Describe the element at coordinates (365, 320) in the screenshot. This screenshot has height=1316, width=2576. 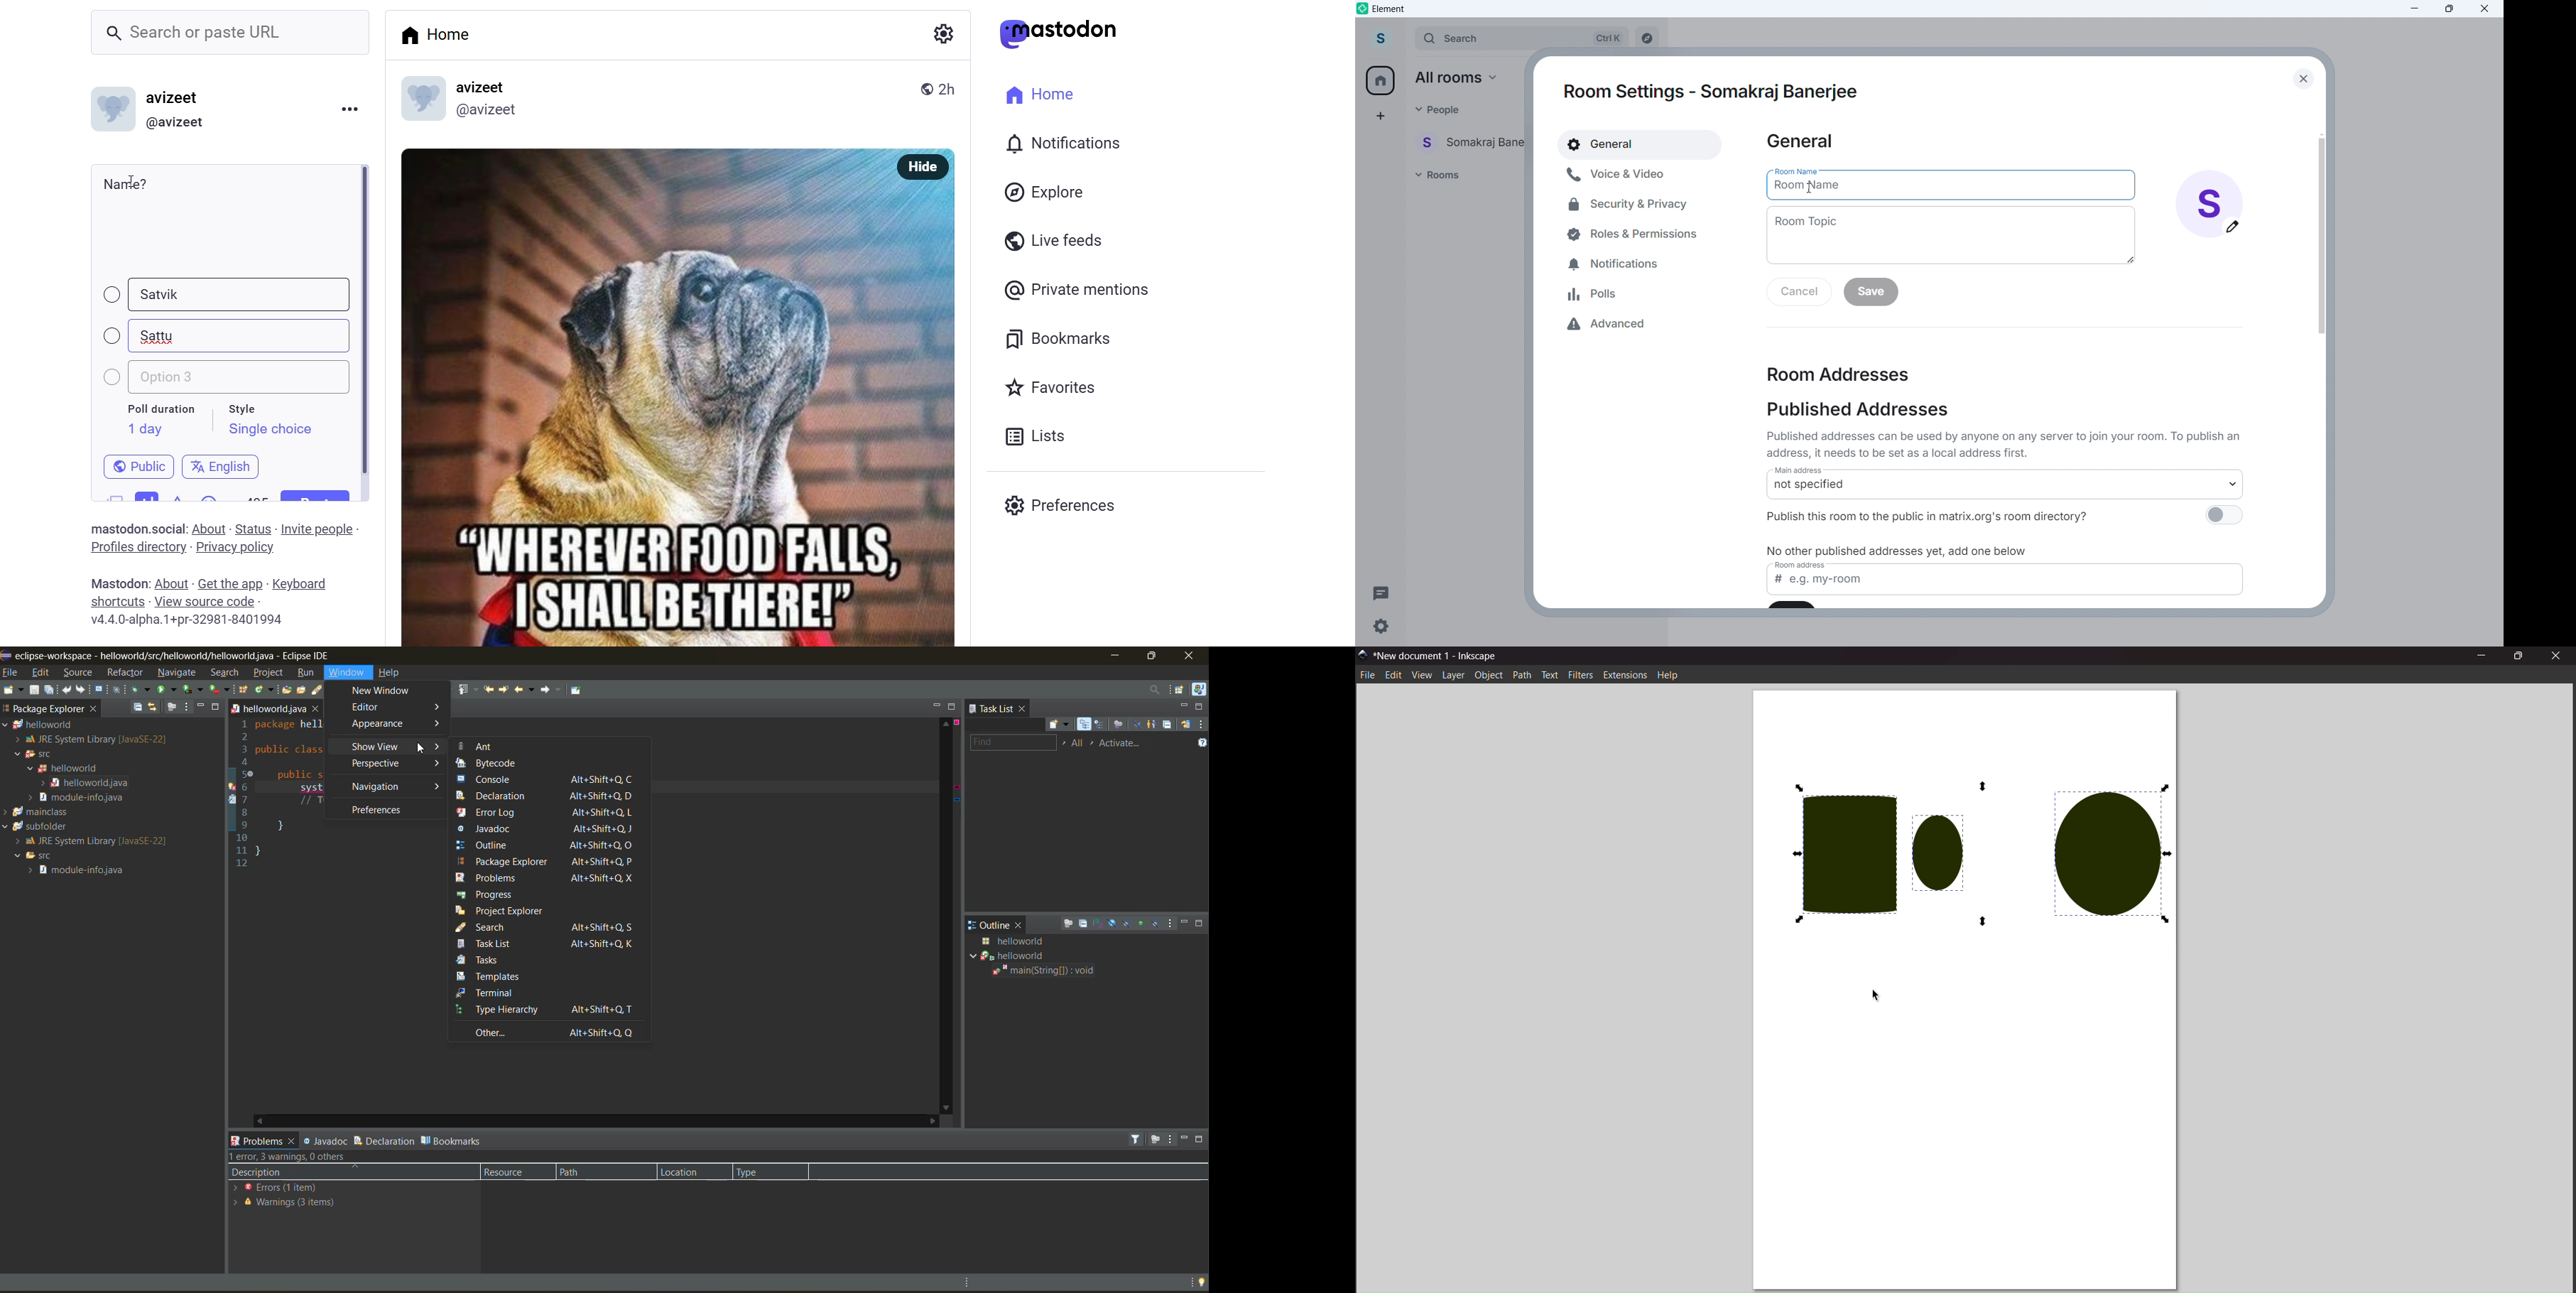
I see `scroll bar` at that location.